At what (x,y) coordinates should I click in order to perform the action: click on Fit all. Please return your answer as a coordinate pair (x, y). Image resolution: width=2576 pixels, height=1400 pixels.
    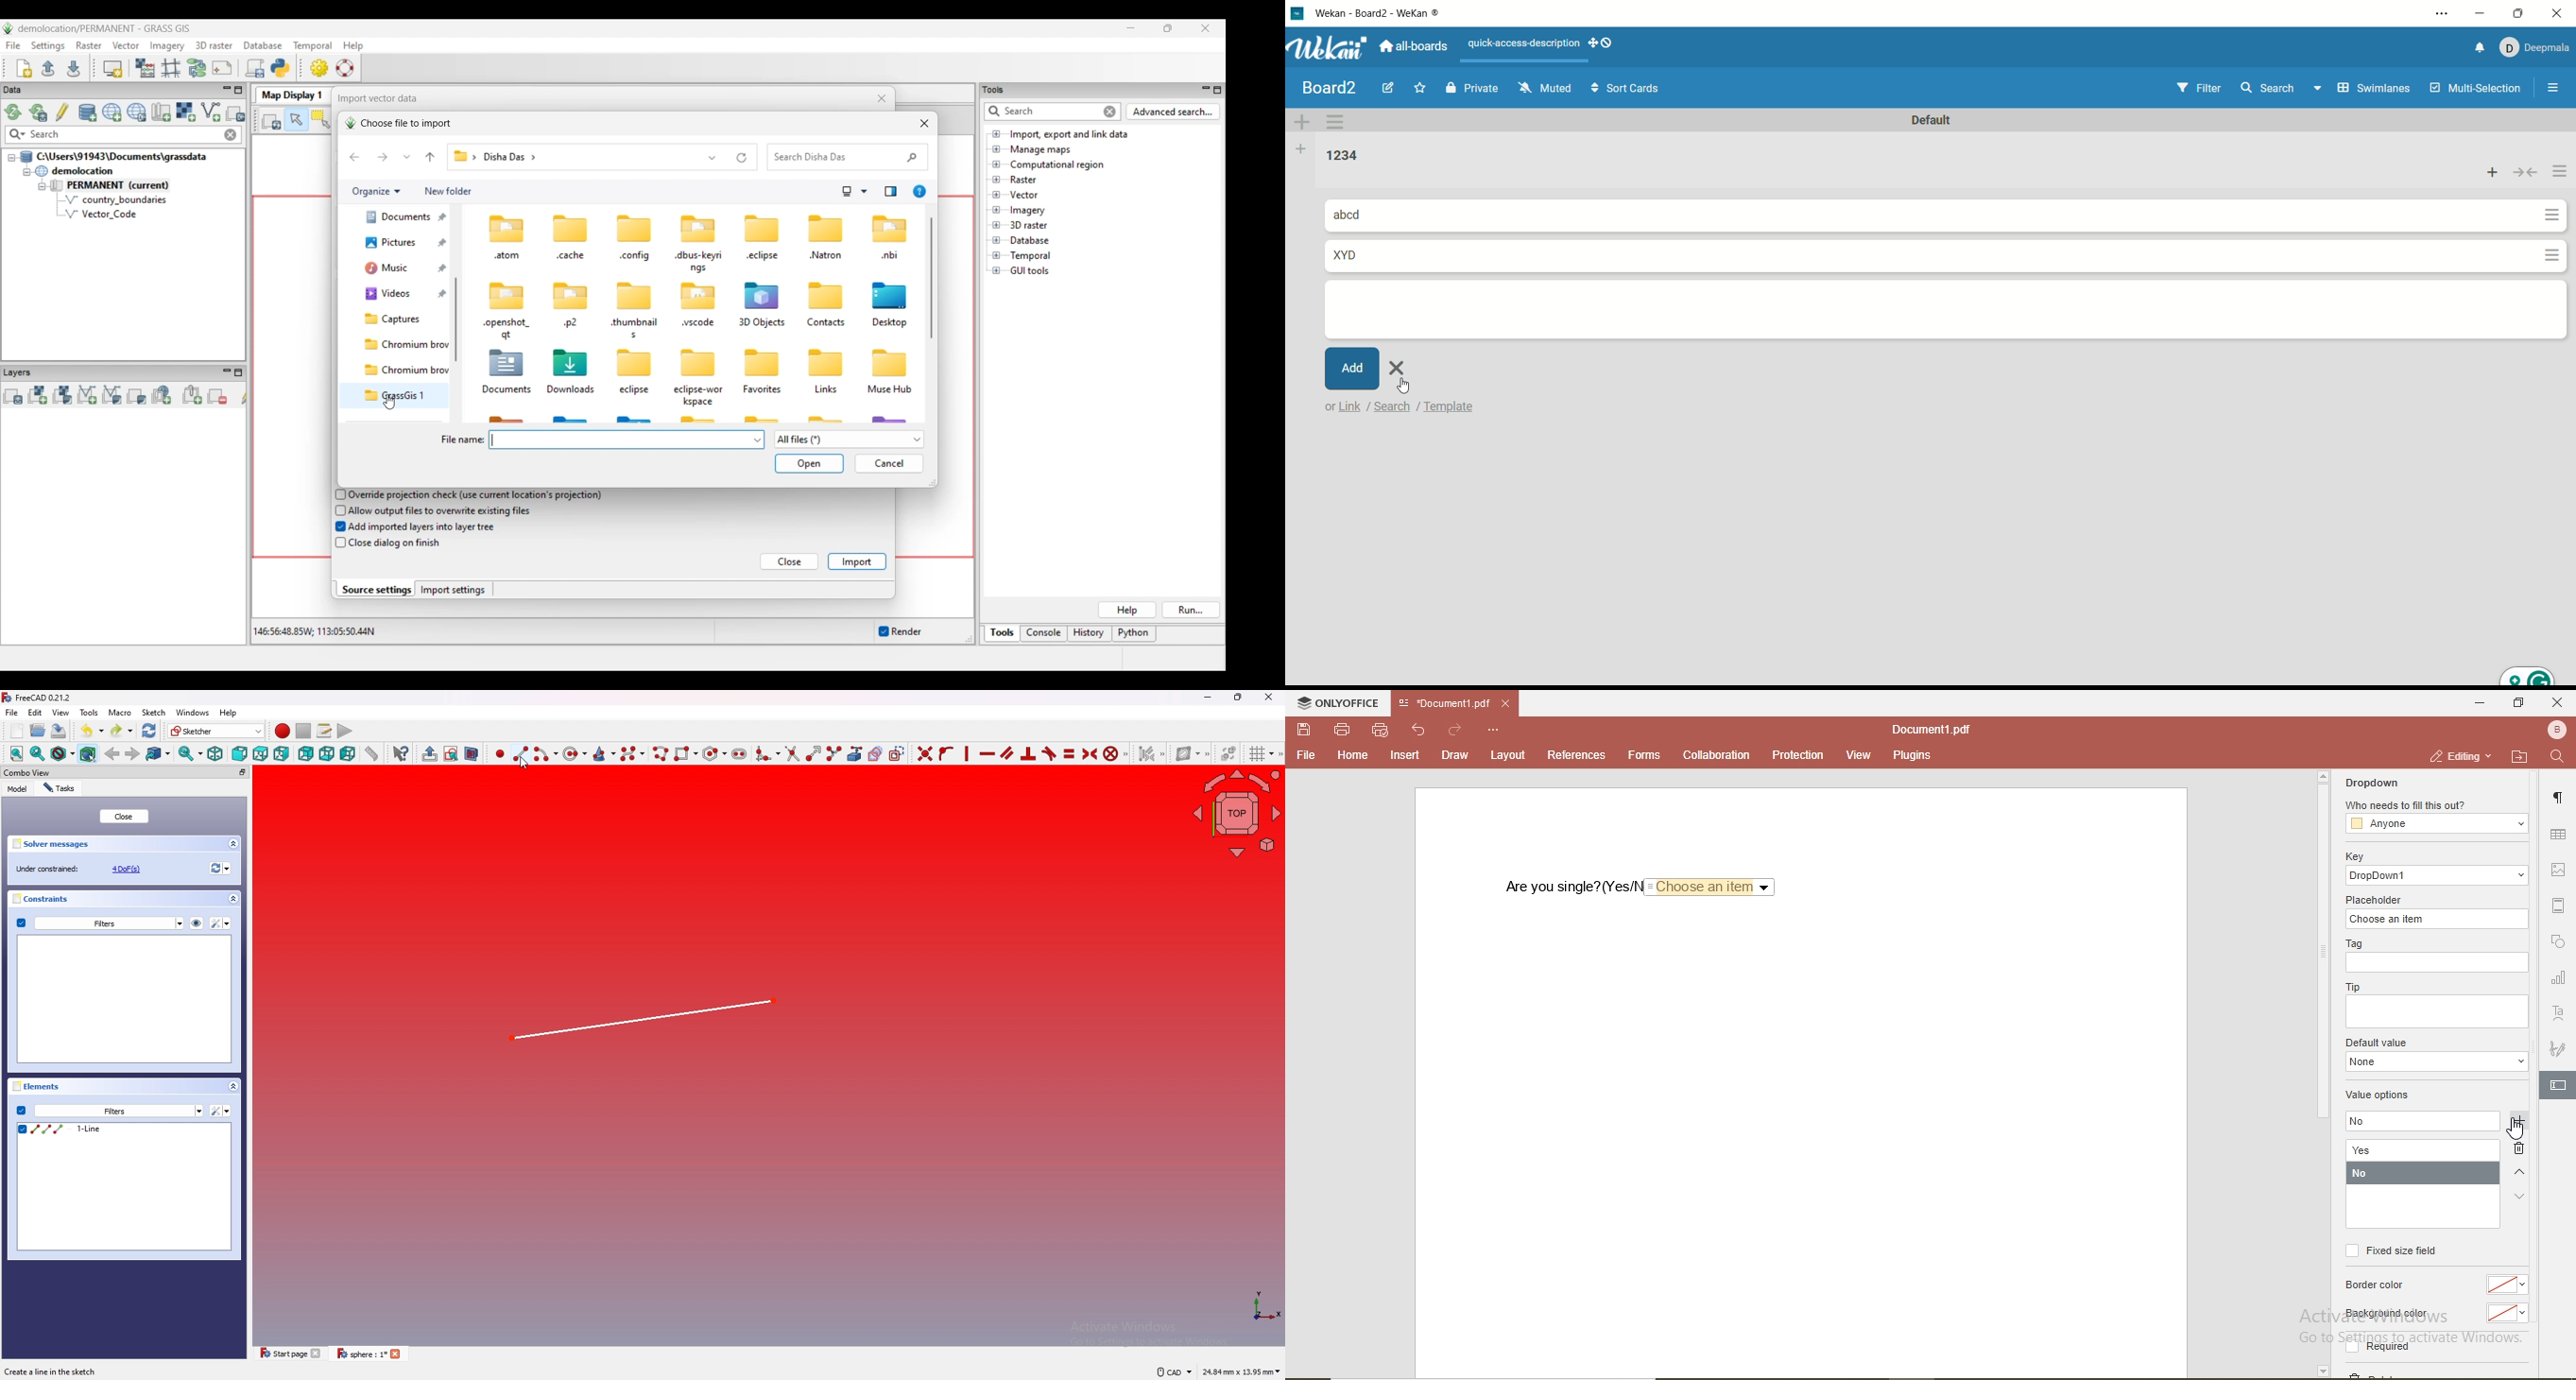
    Looking at the image, I should click on (13, 754).